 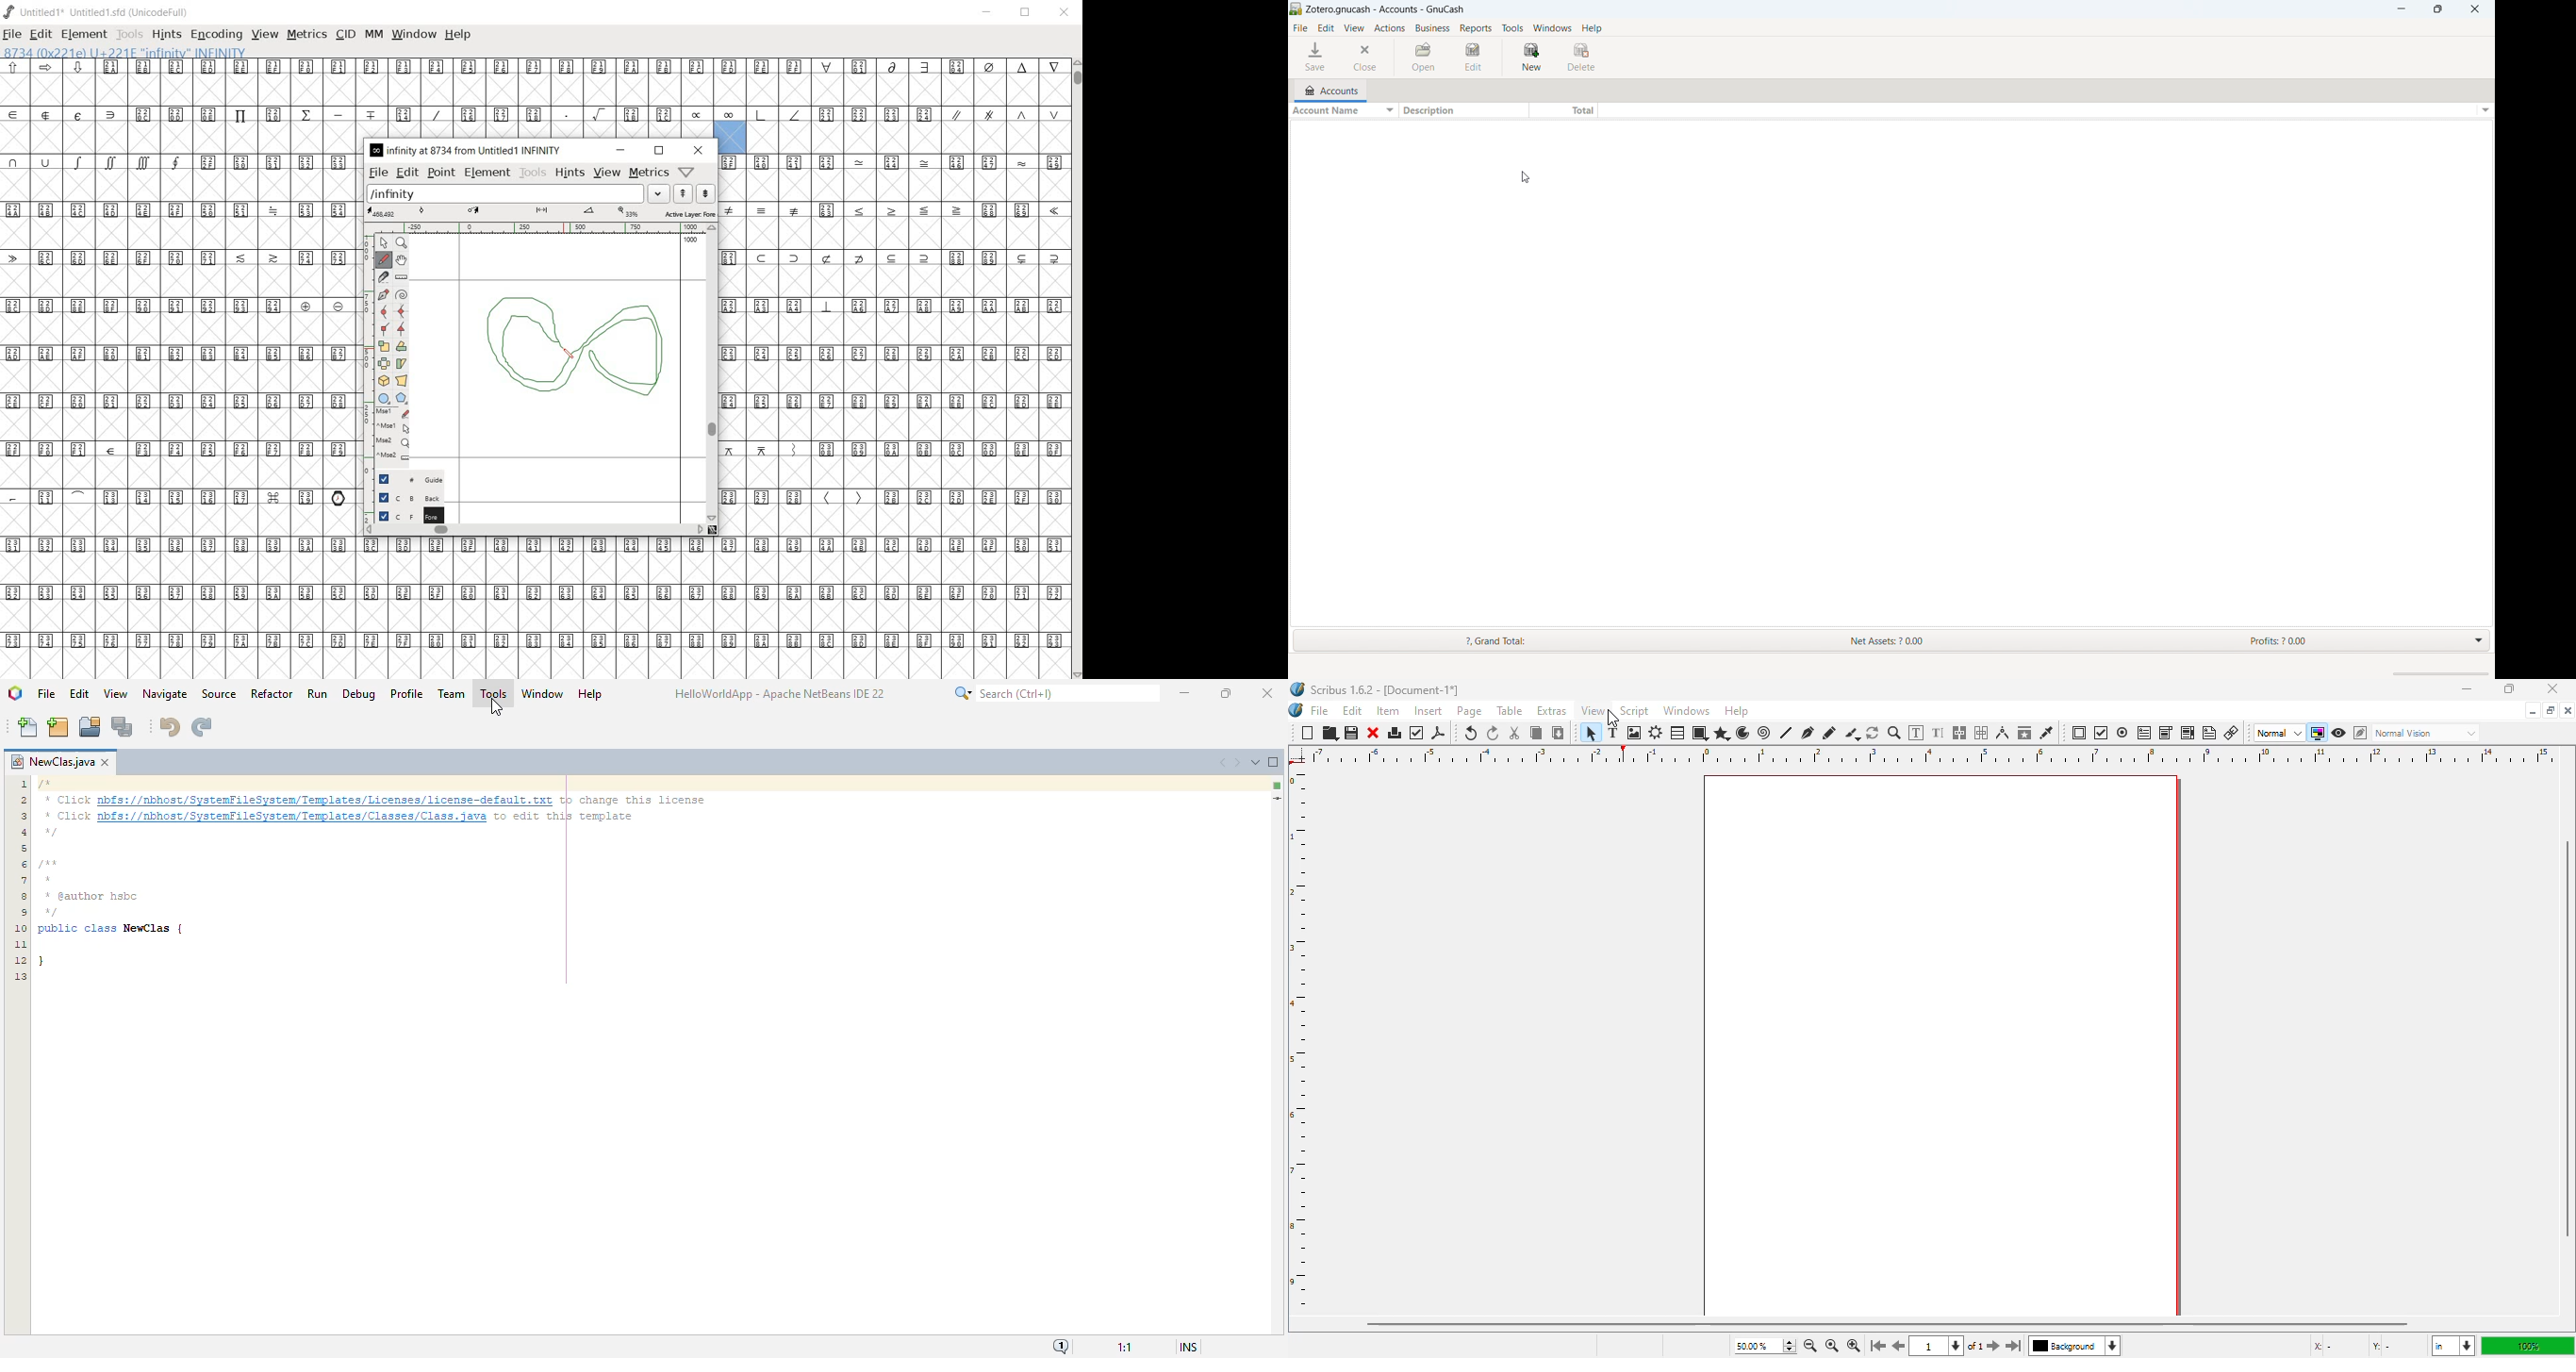 What do you see at coordinates (2317, 733) in the screenshot?
I see `toggle color management system` at bounding box center [2317, 733].